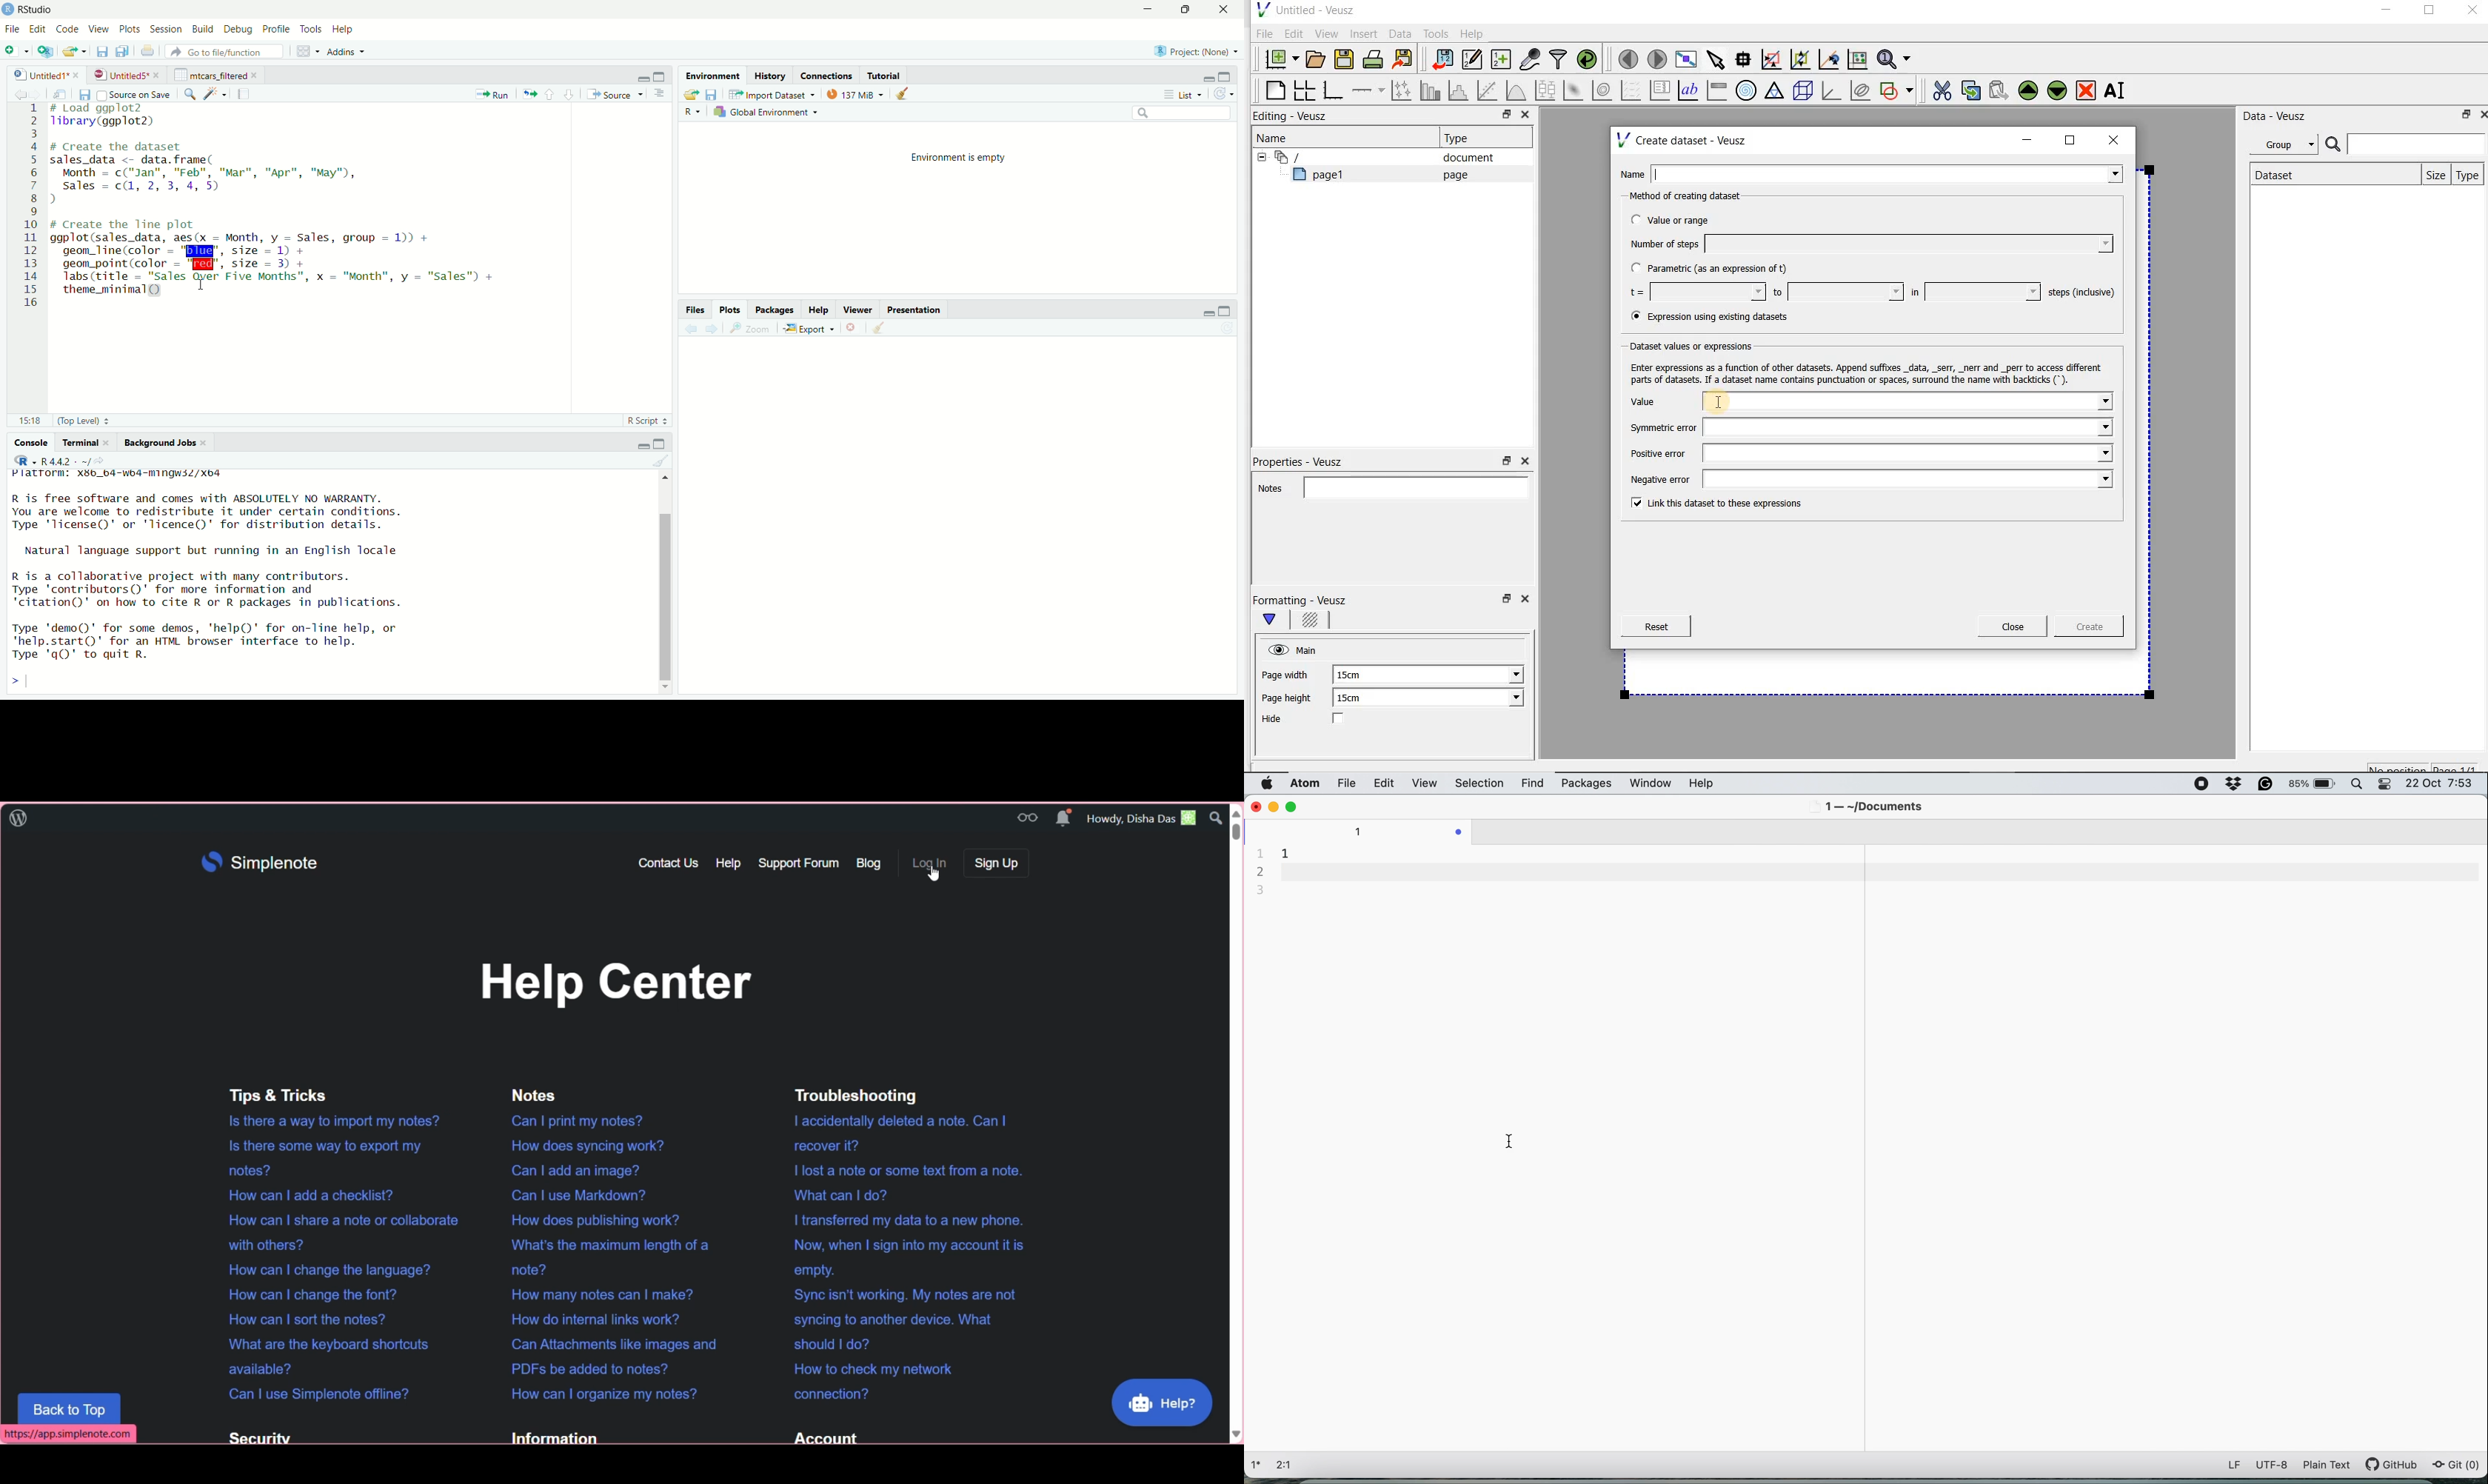 The image size is (2492, 1484). Describe the element at coordinates (41, 95) in the screenshot. I see `forward` at that location.